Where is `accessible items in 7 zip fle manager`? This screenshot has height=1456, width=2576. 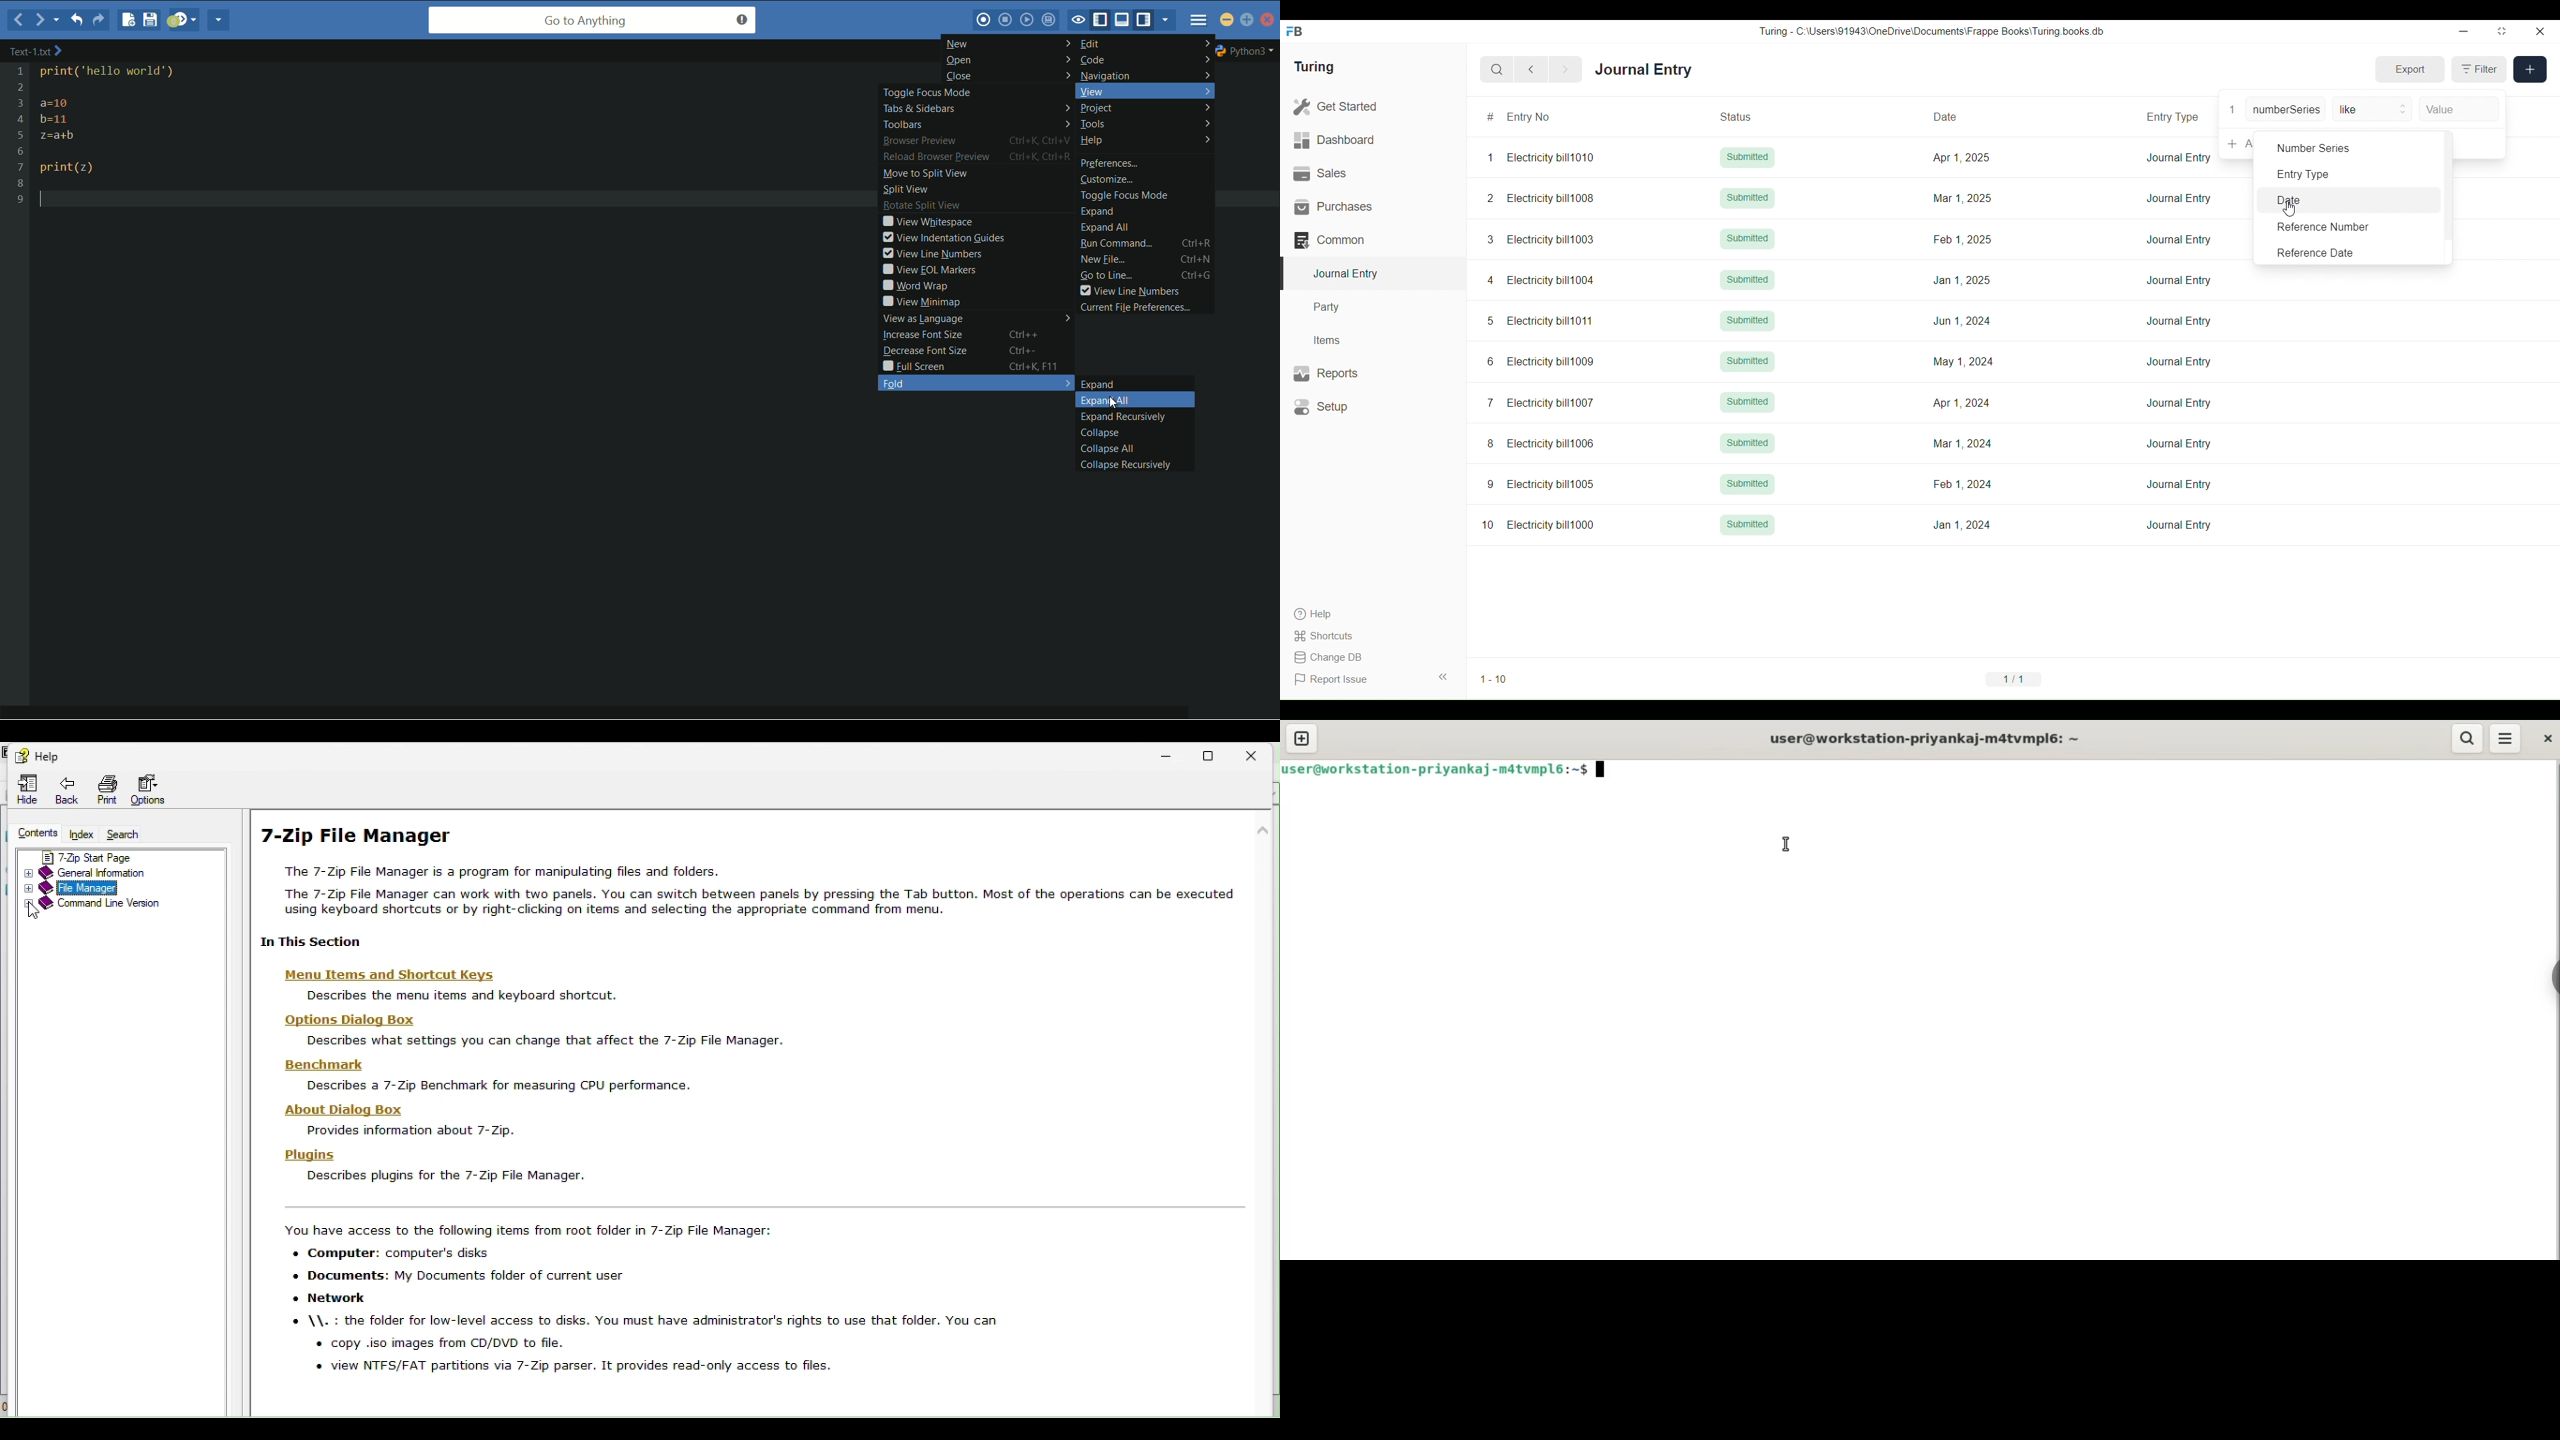
accessible items in 7 zip fle manager is located at coordinates (679, 1301).